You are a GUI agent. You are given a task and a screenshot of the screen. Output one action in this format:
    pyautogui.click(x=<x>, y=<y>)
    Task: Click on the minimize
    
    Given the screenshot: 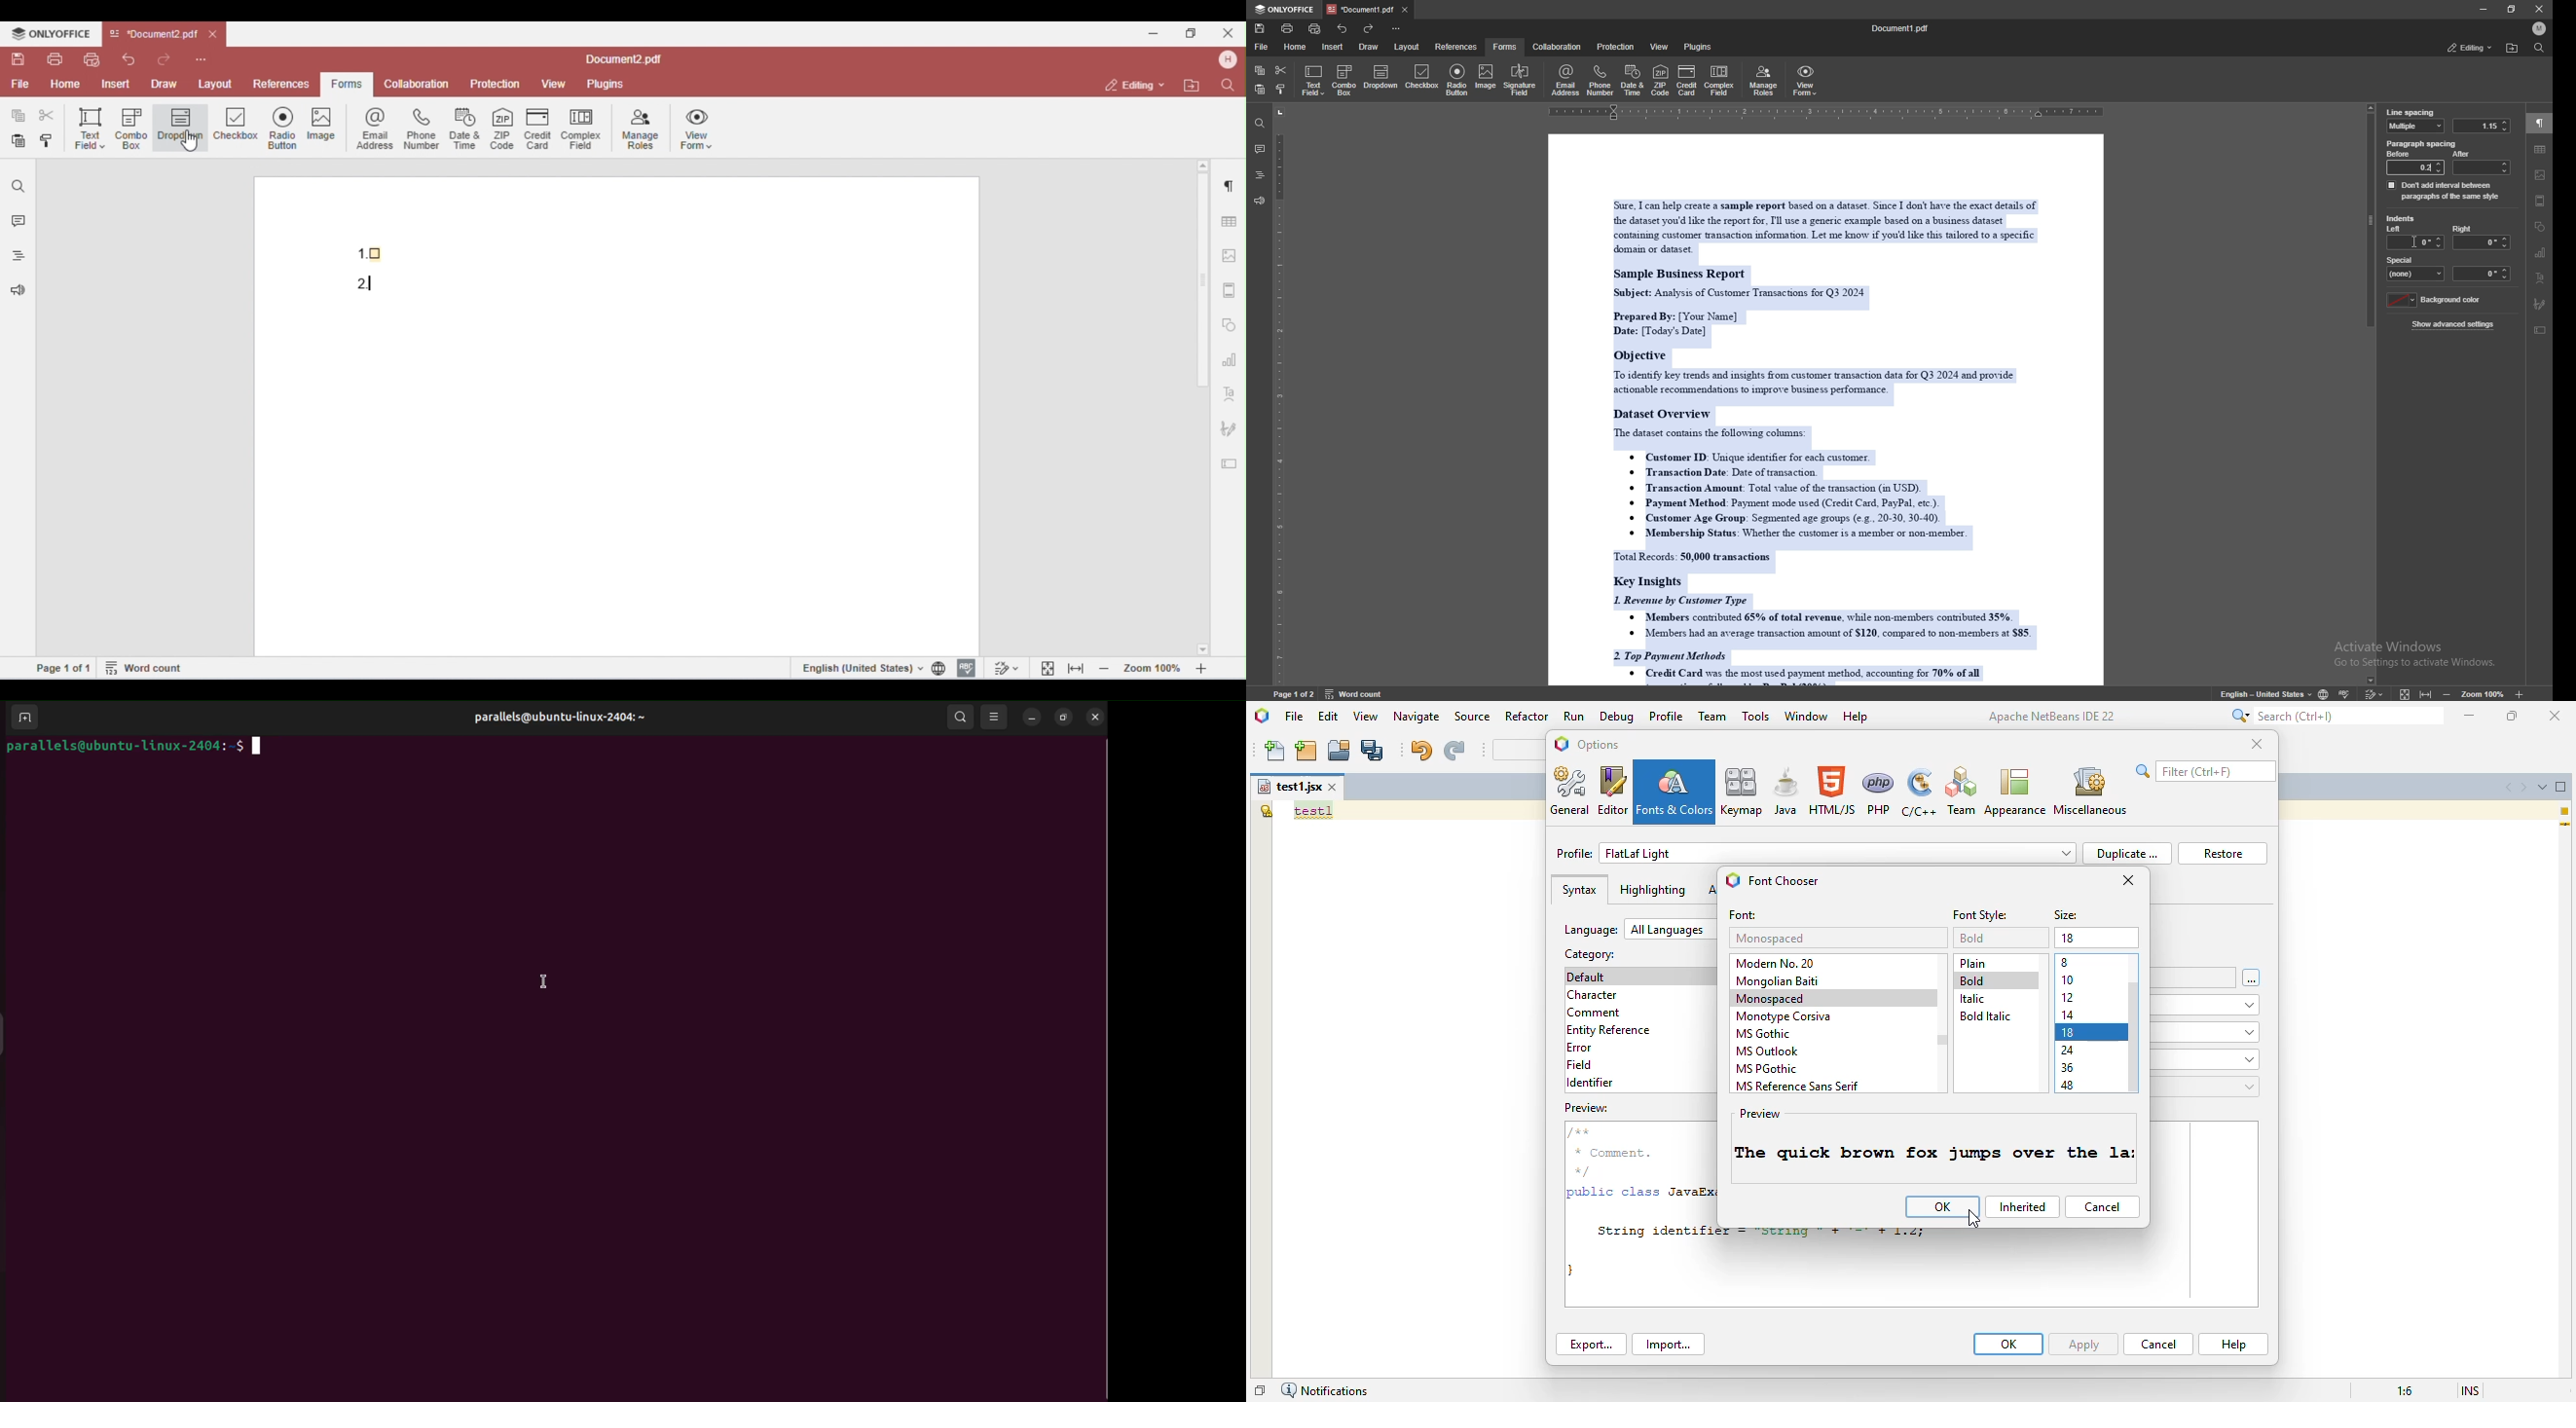 What is the action you would take?
    pyautogui.click(x=2470, y=715)
    